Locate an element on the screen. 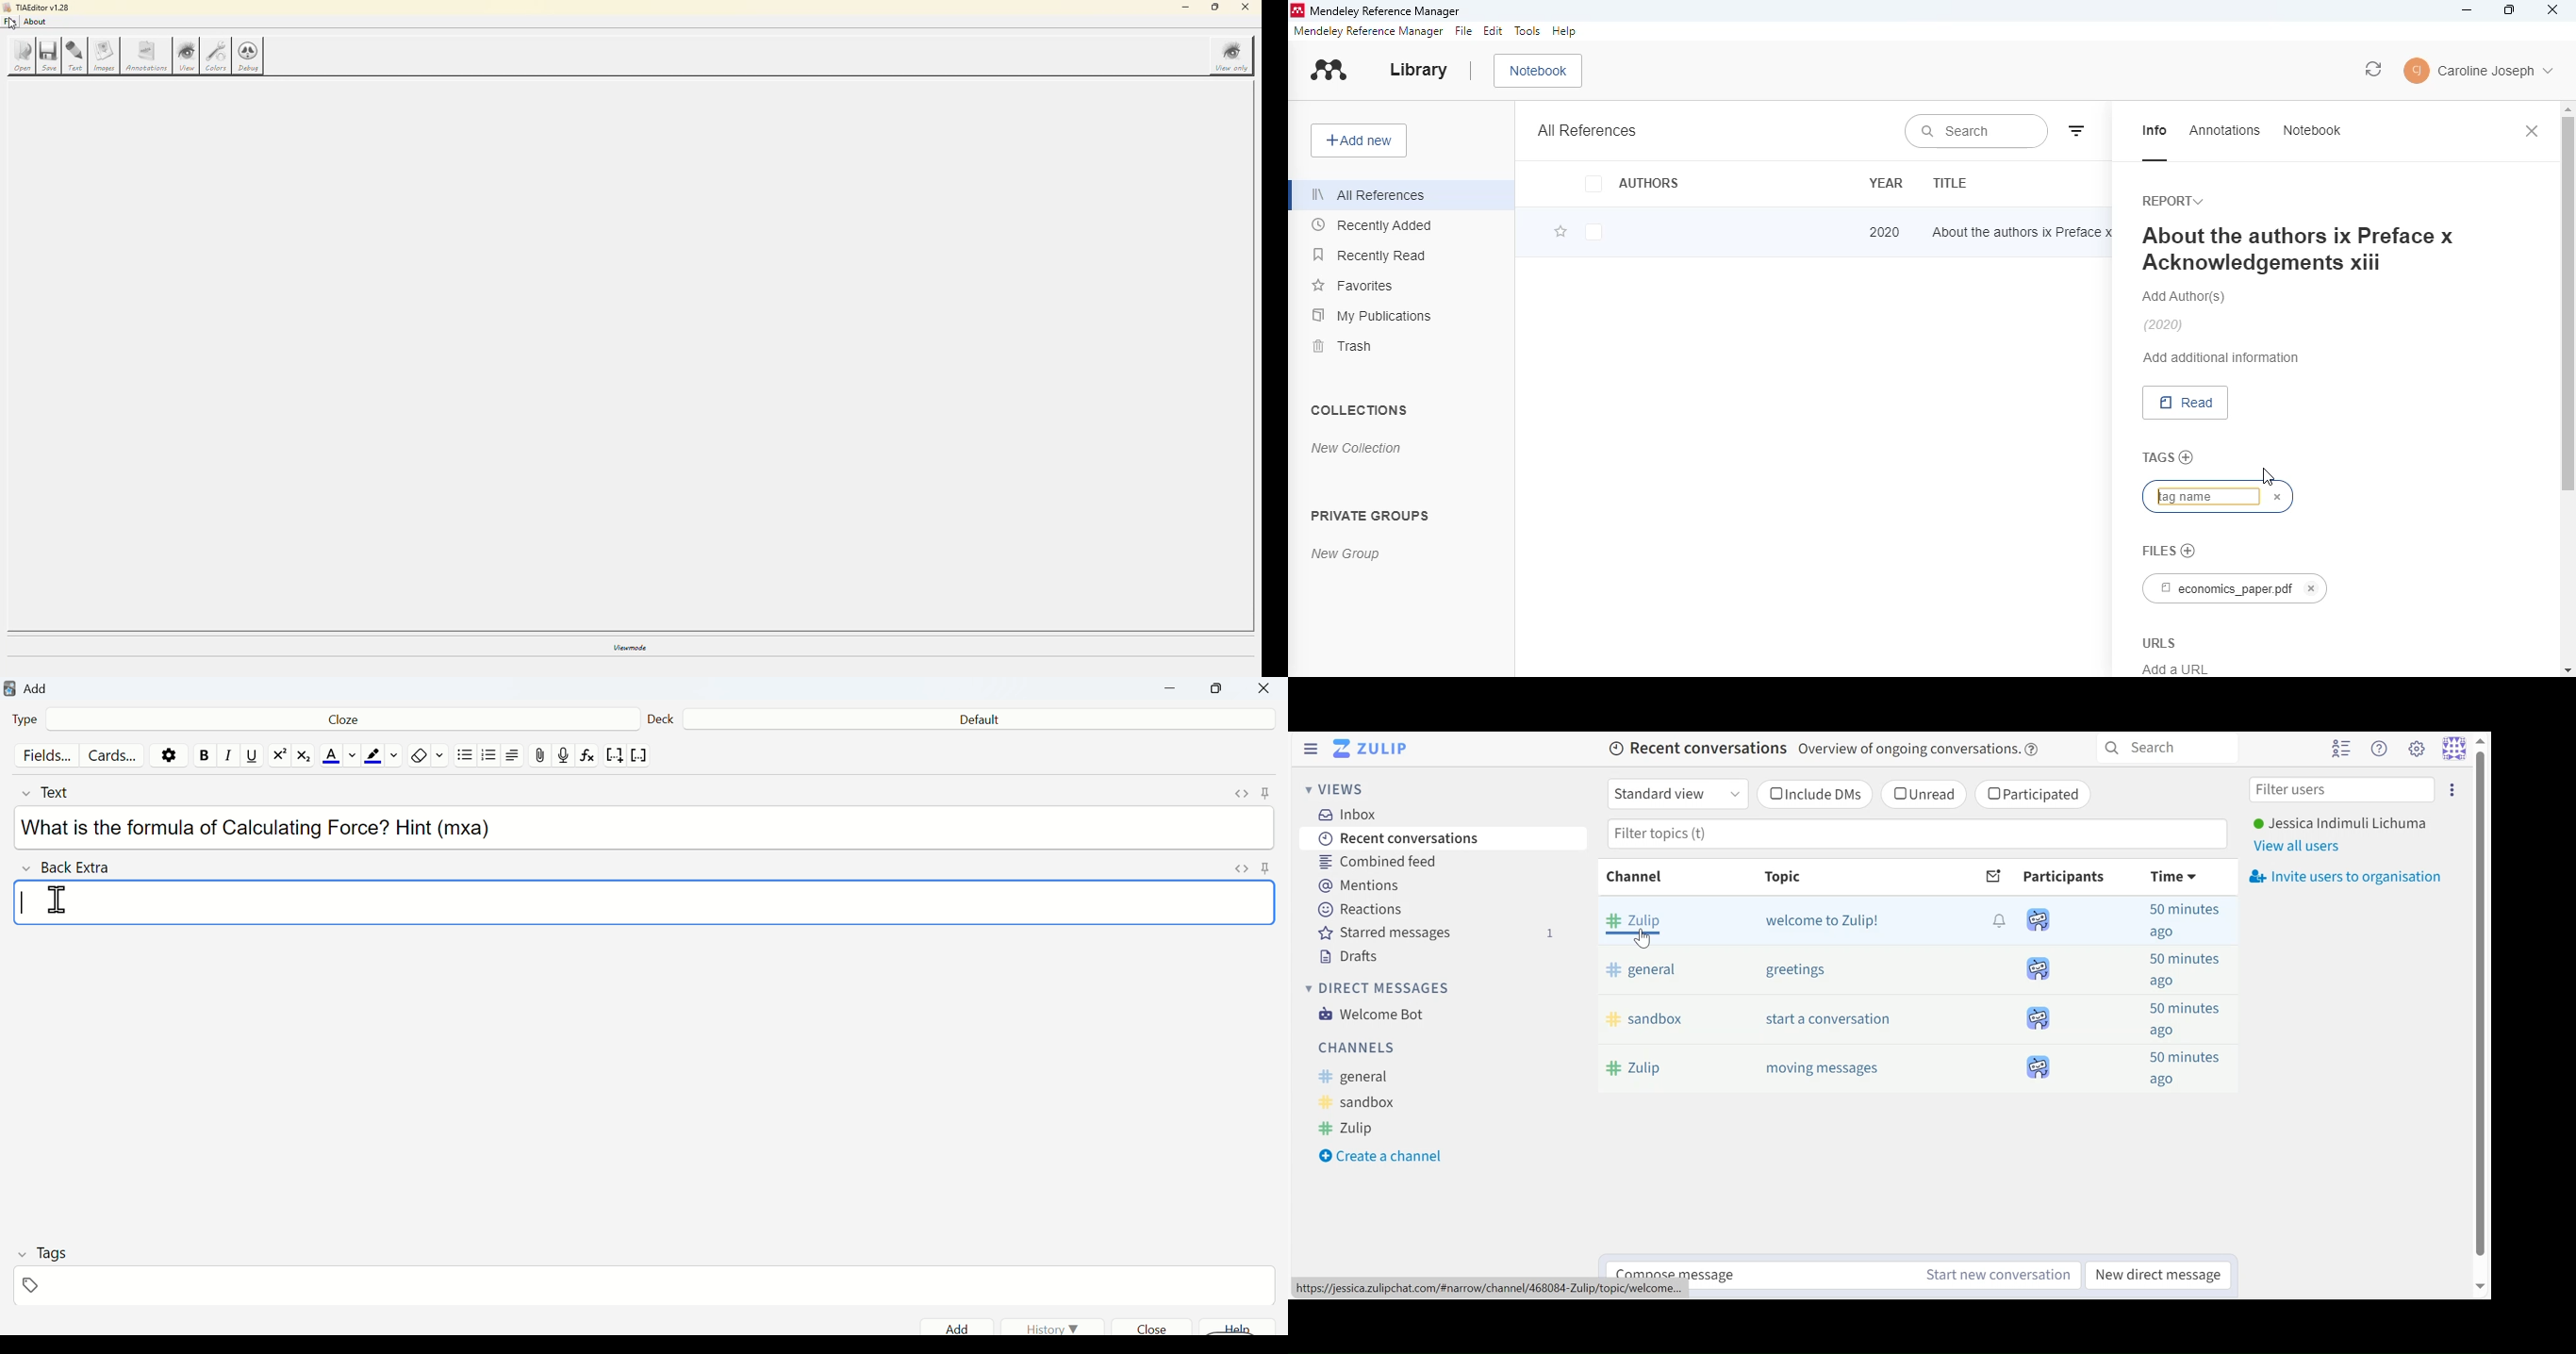 Image resolution: width=2576 pixels, height=1372 pixels. Time is located at coordinates (2175, 877).